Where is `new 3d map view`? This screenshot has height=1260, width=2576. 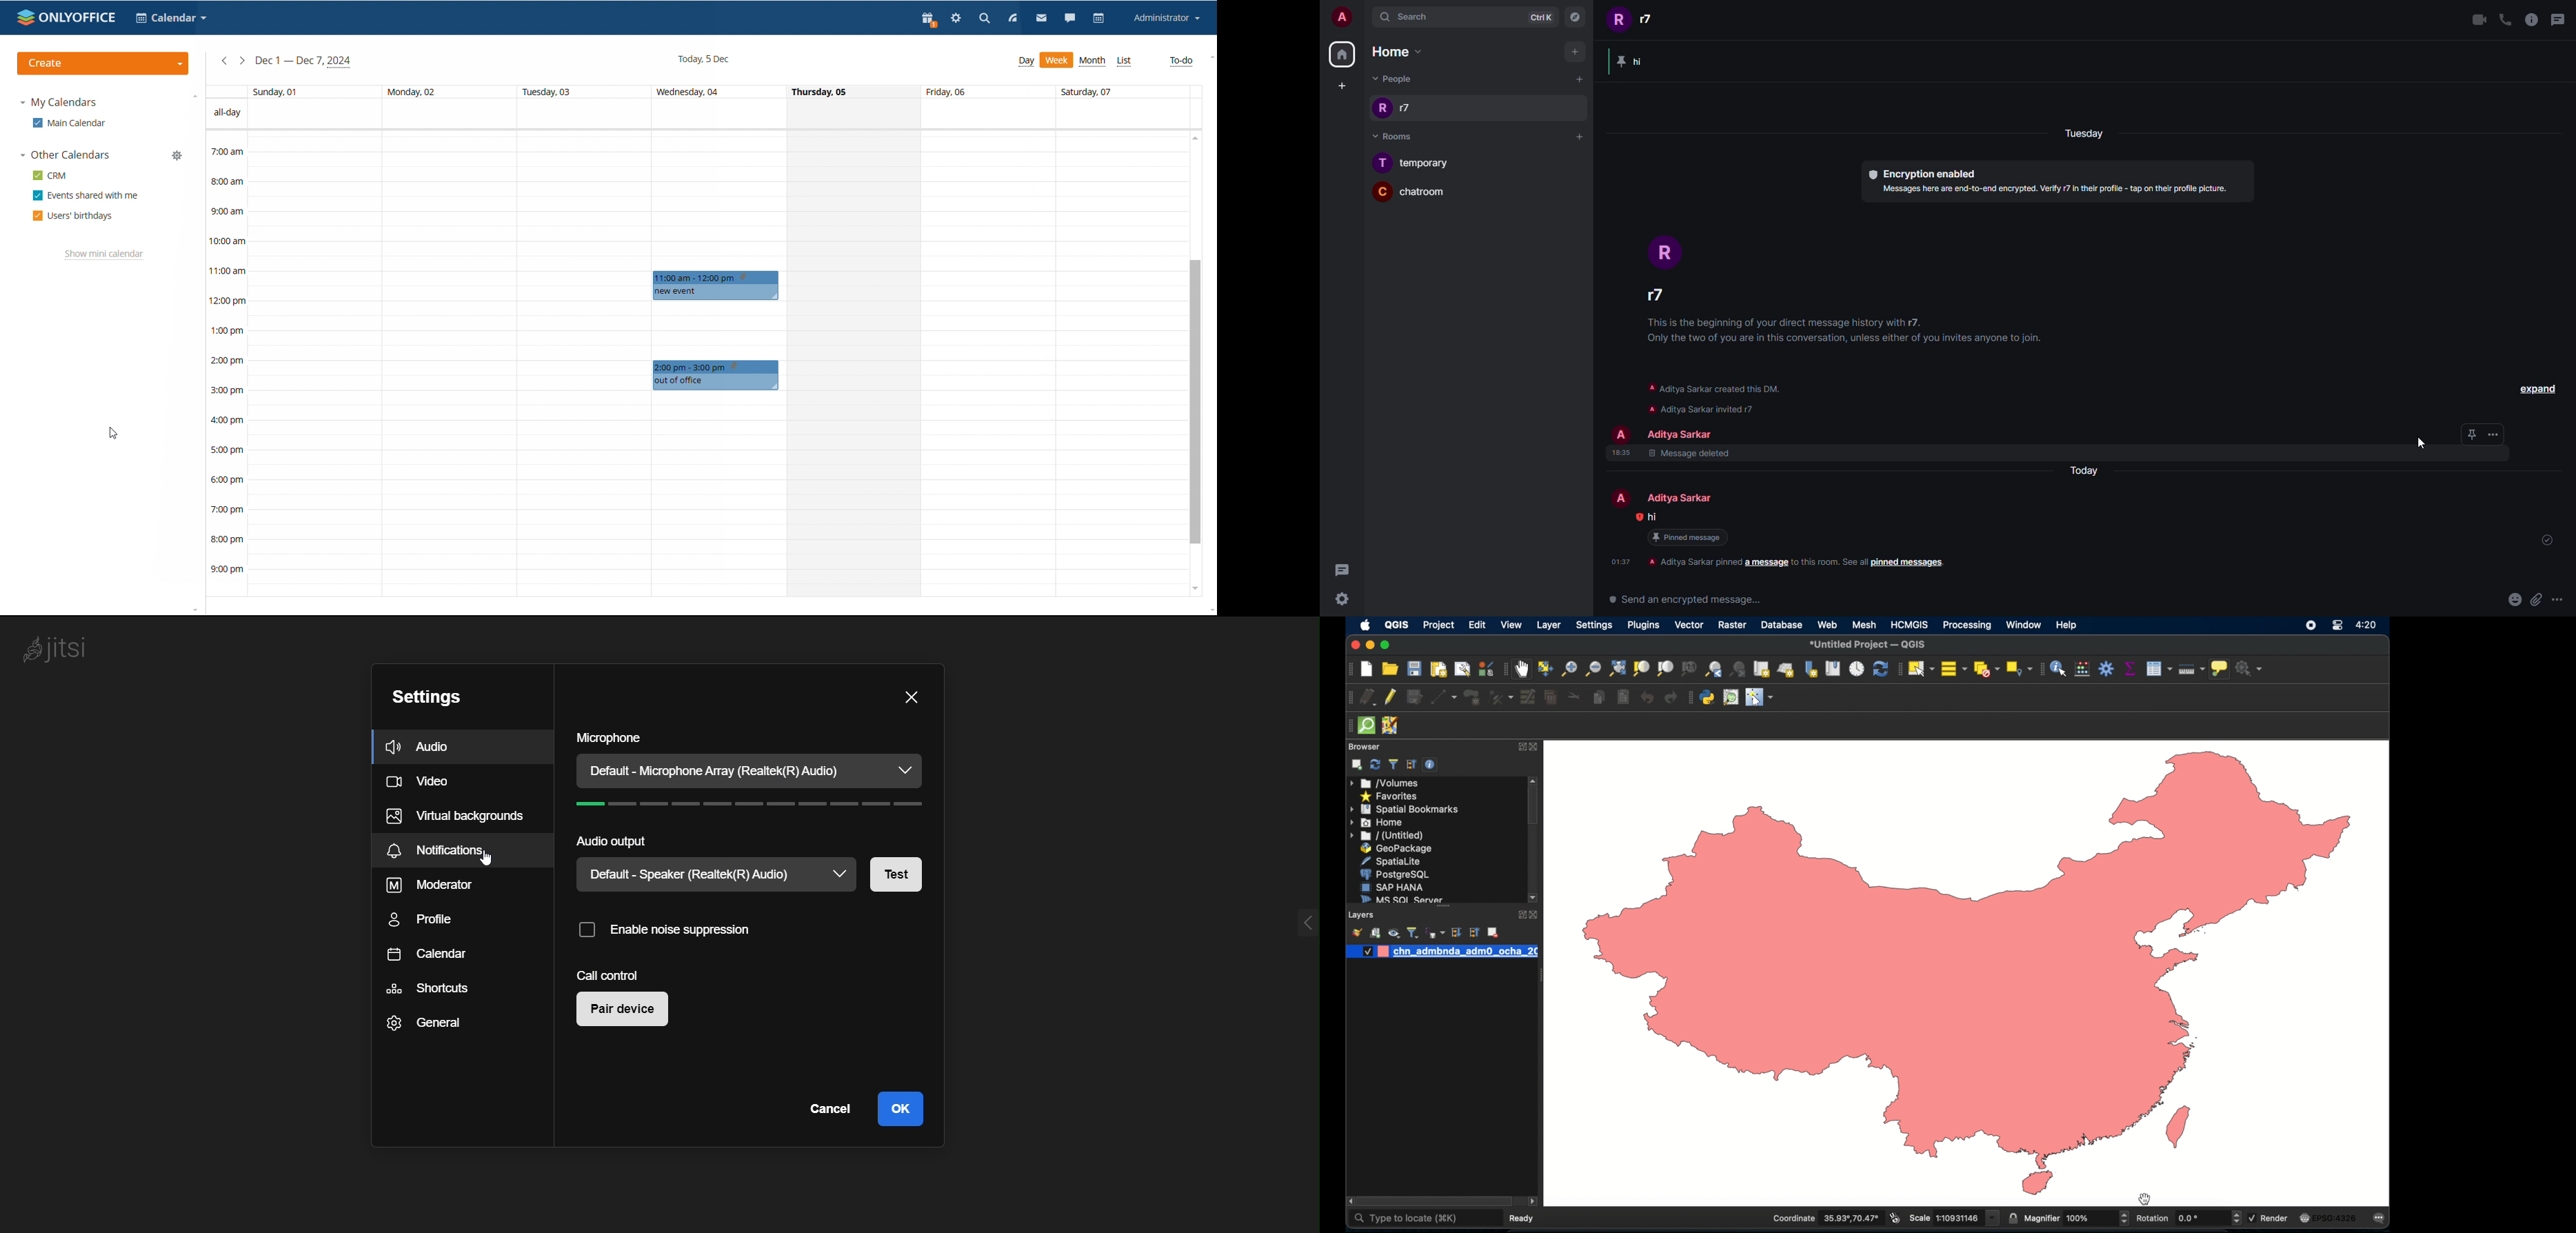
new 3d map view is located at coordinates (1786, 670).